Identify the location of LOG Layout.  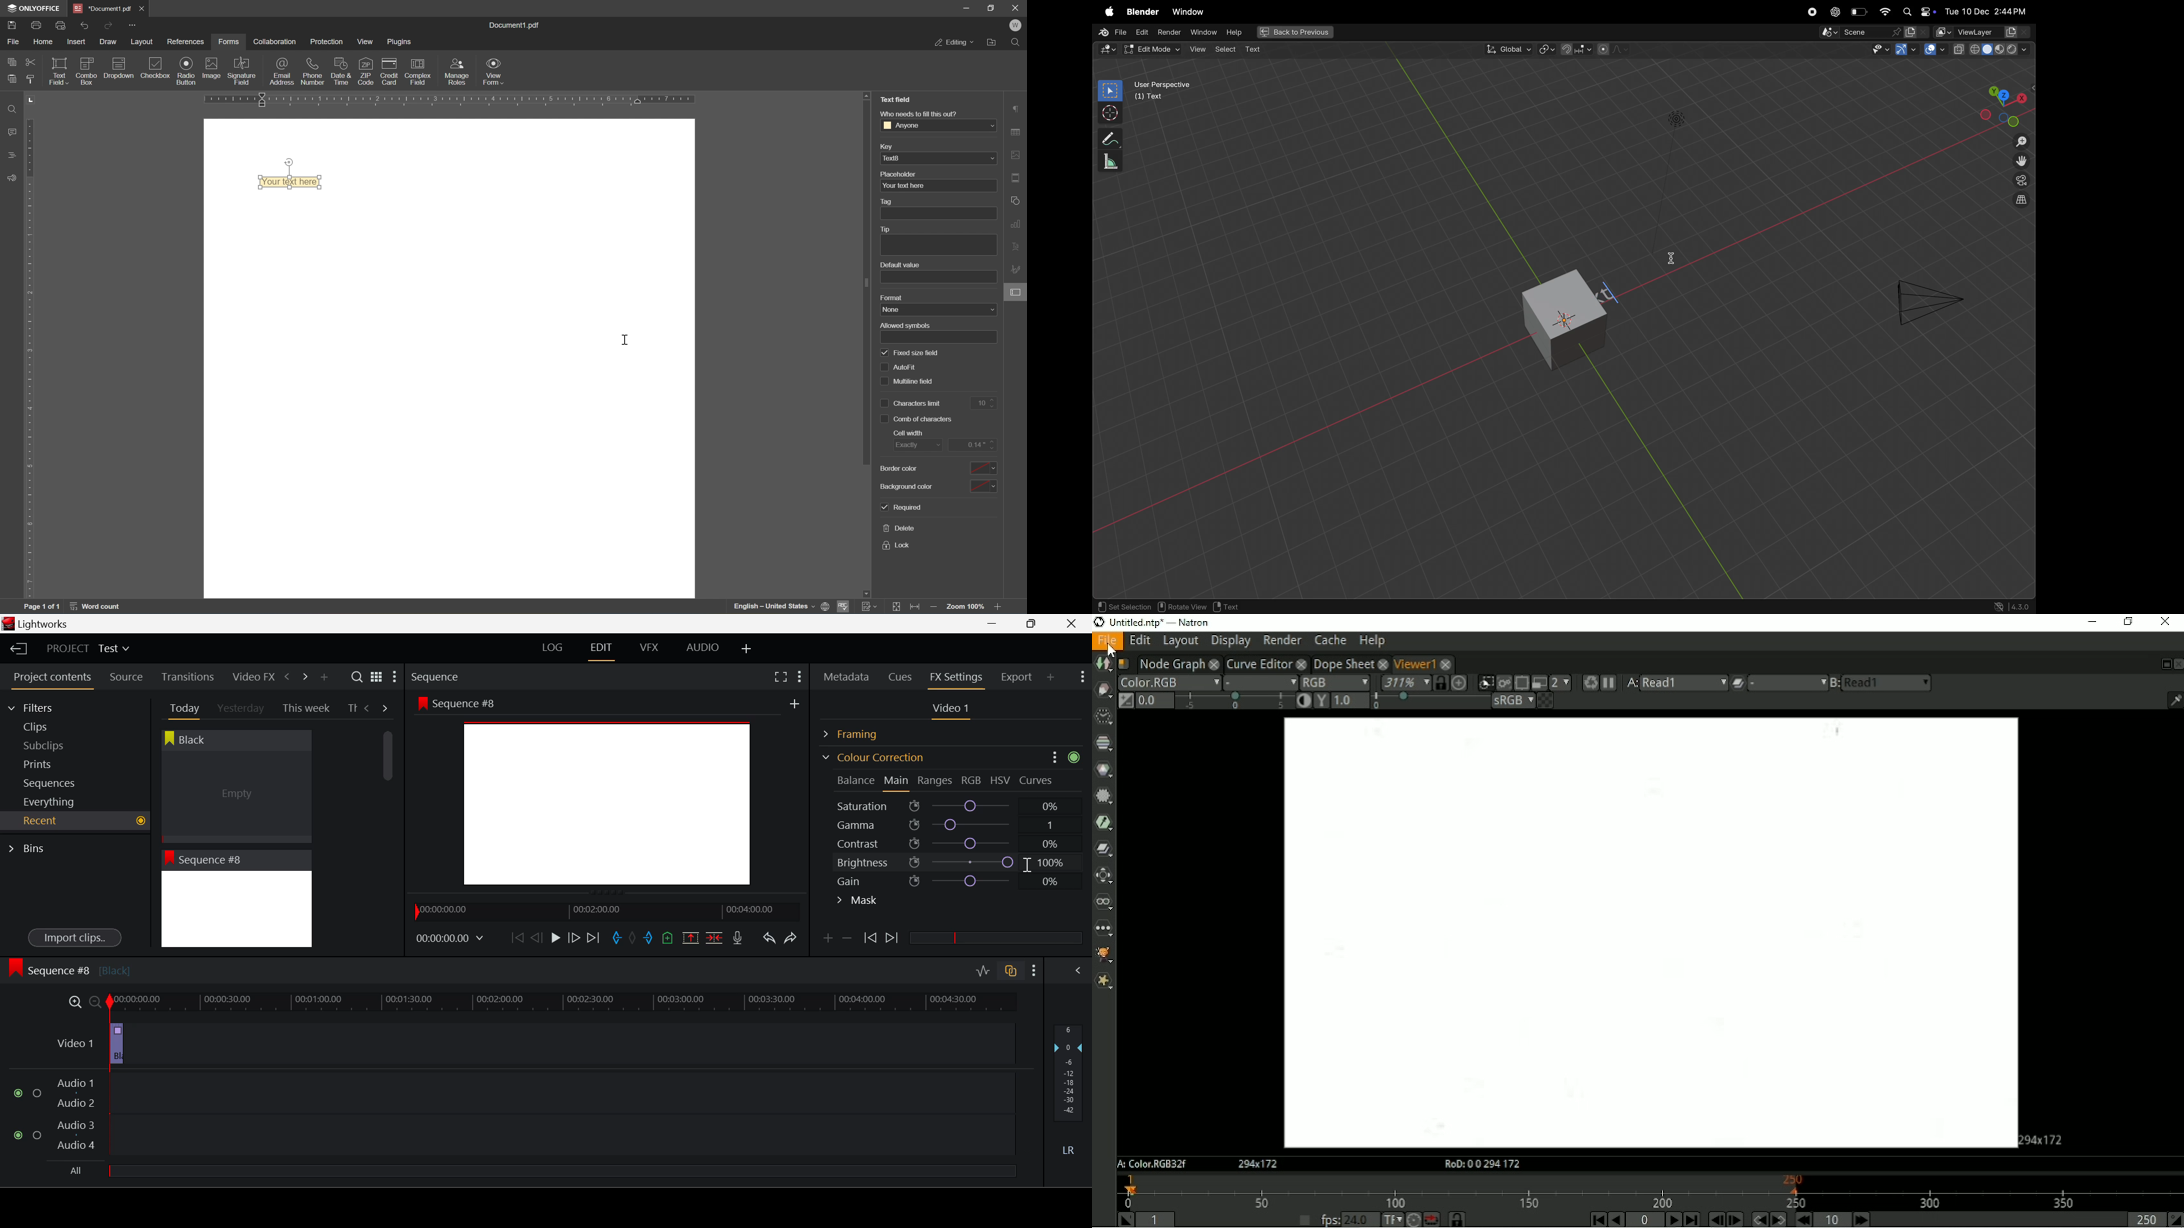
(552, 647).